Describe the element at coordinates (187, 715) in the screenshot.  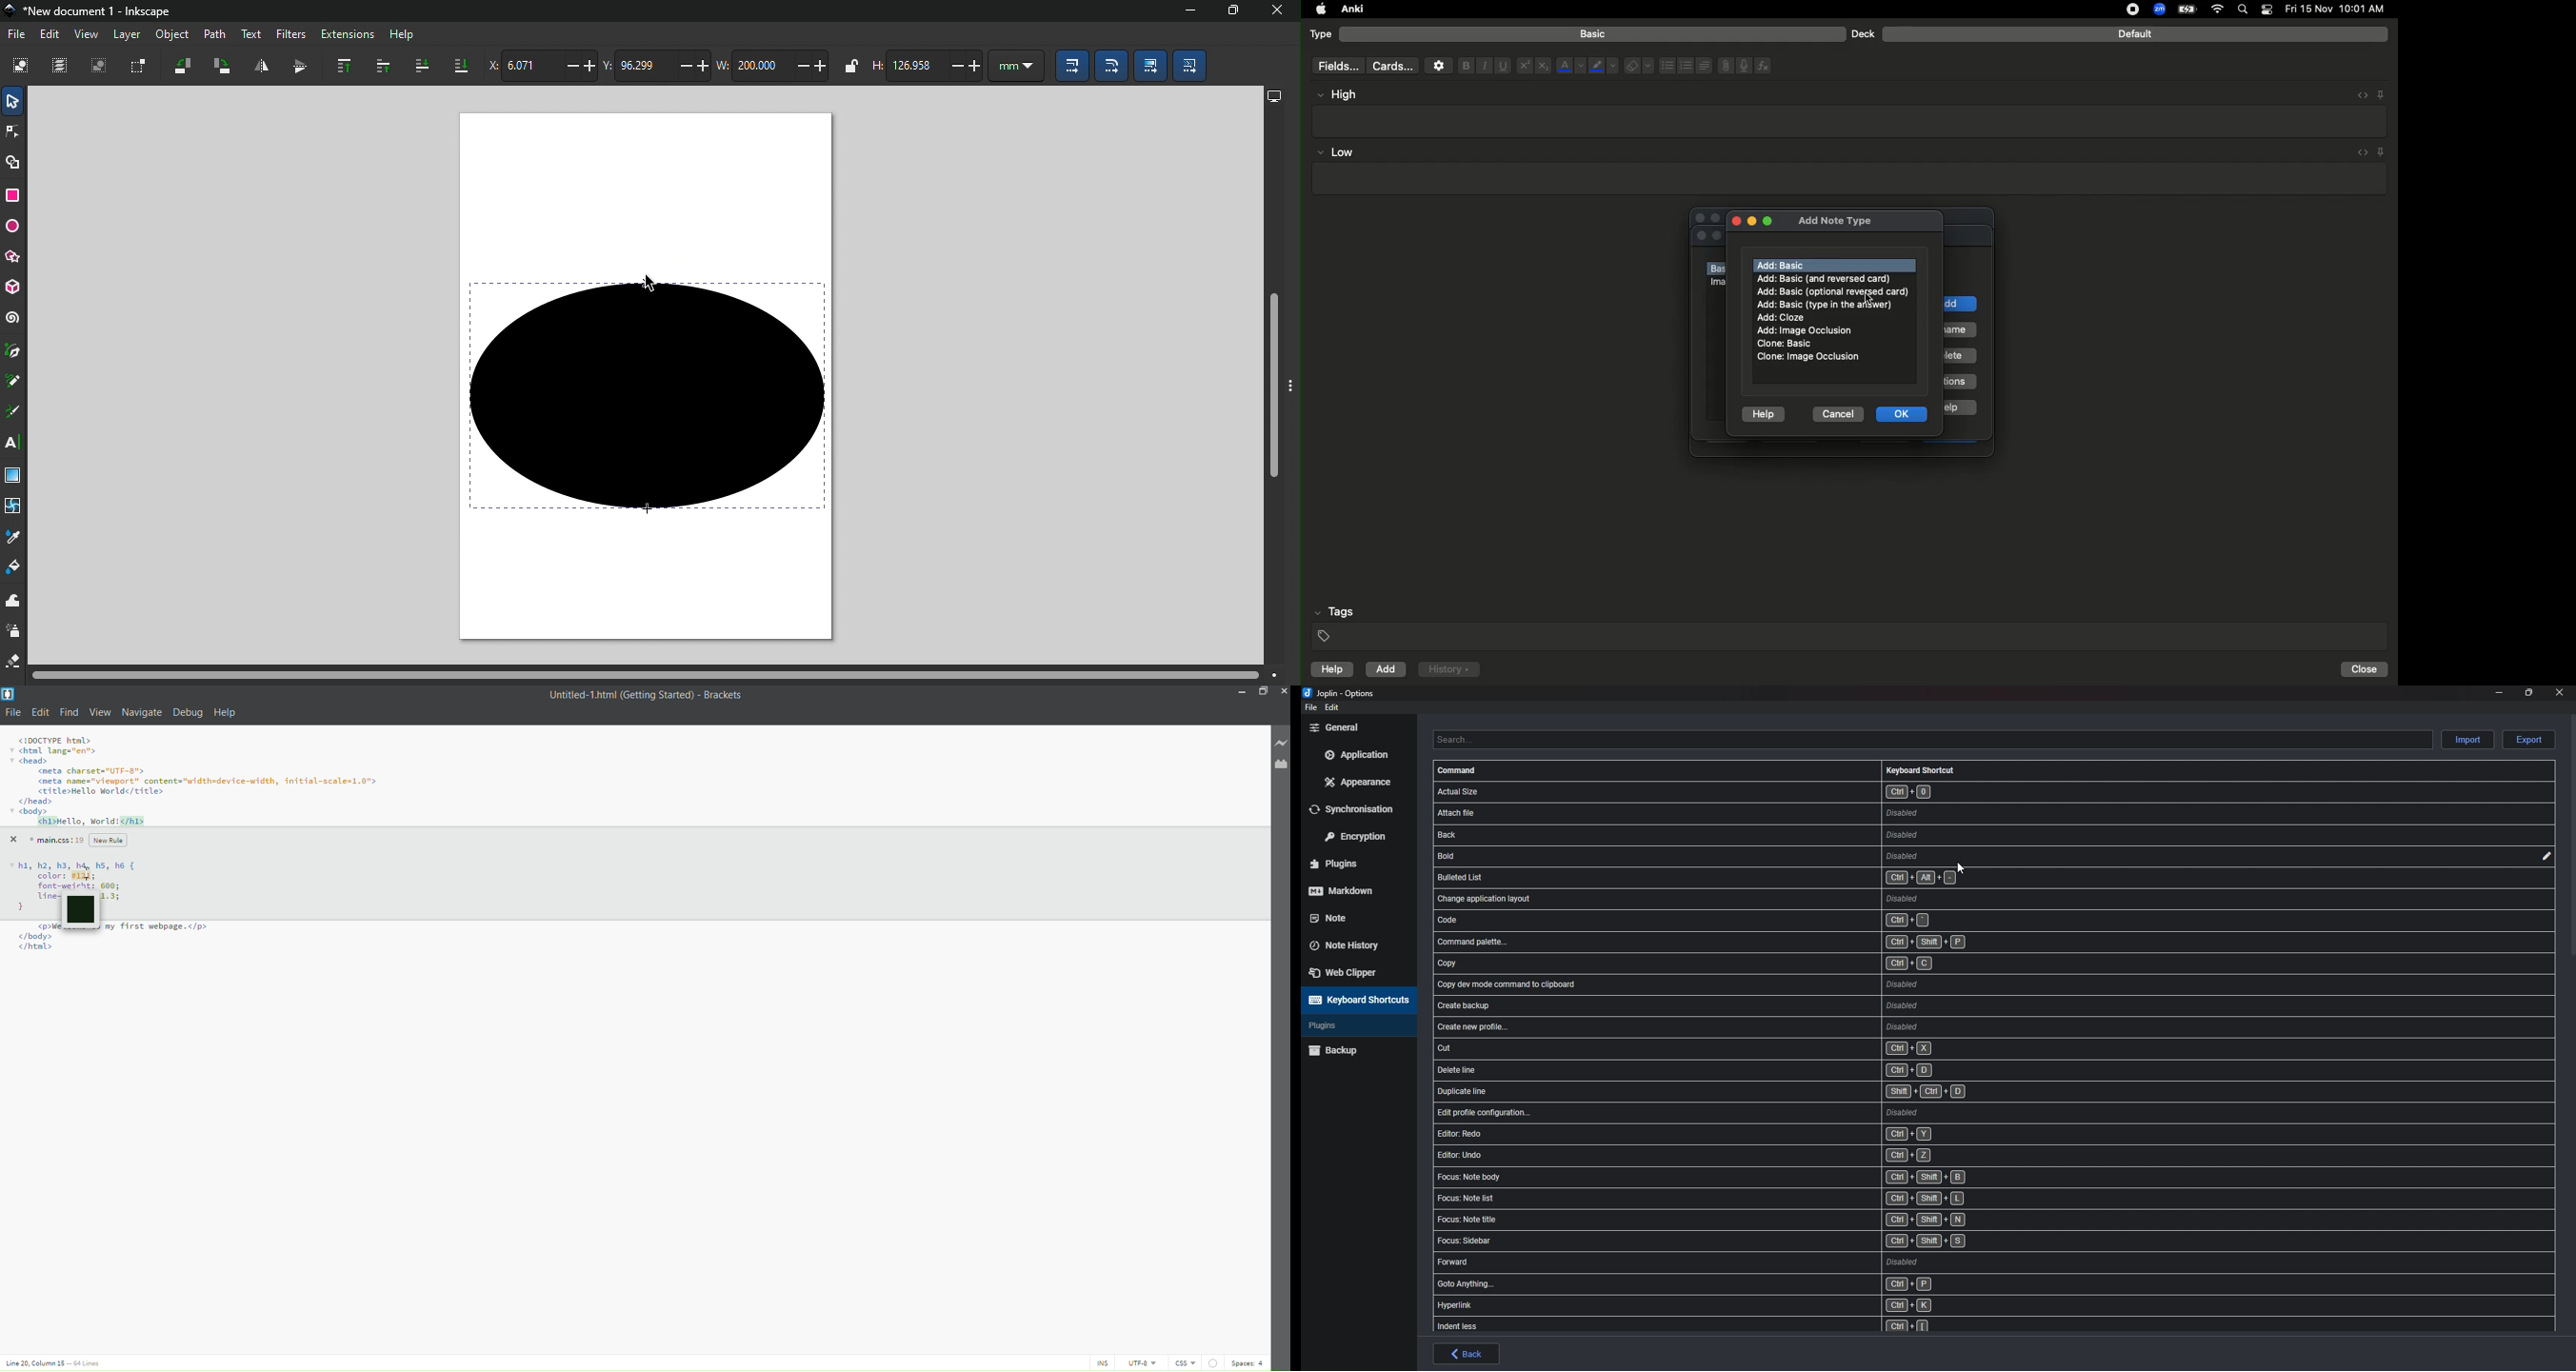
I see `debug` at that location.